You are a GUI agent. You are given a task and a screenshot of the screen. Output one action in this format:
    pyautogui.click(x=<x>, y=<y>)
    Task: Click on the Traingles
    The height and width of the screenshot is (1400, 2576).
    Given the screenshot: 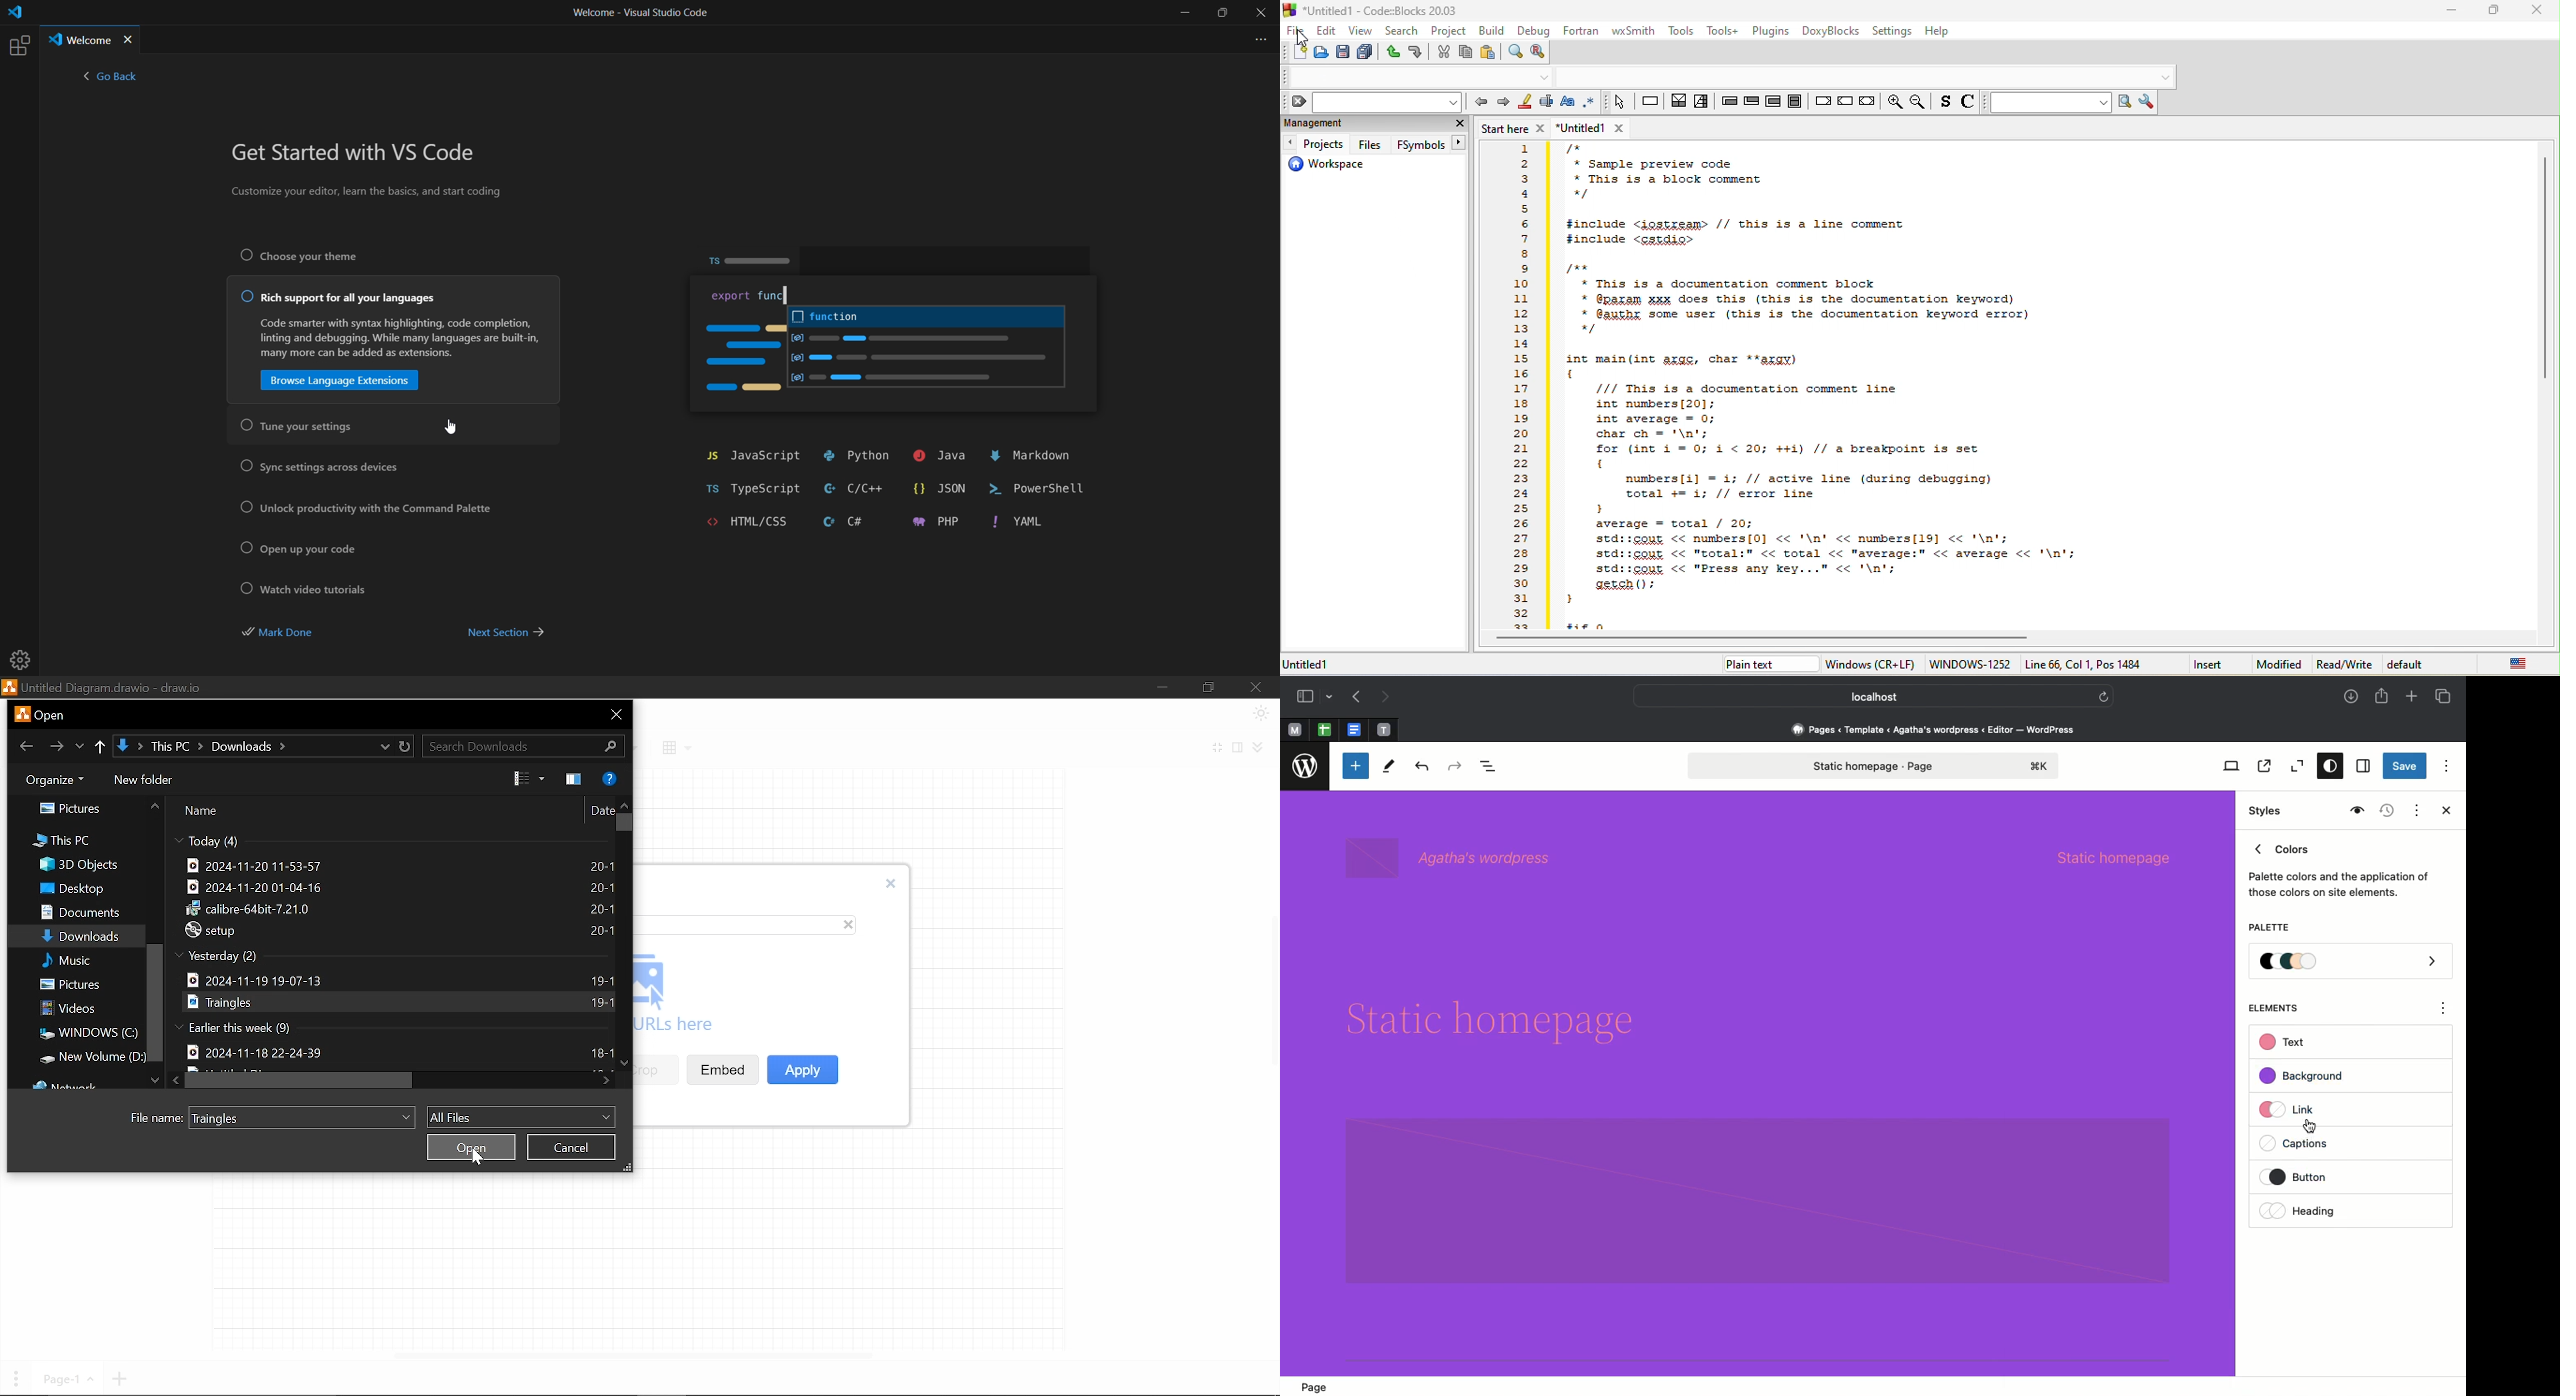 What is the action you would take?
    pyautogui.click(x=231, y=1002)
    